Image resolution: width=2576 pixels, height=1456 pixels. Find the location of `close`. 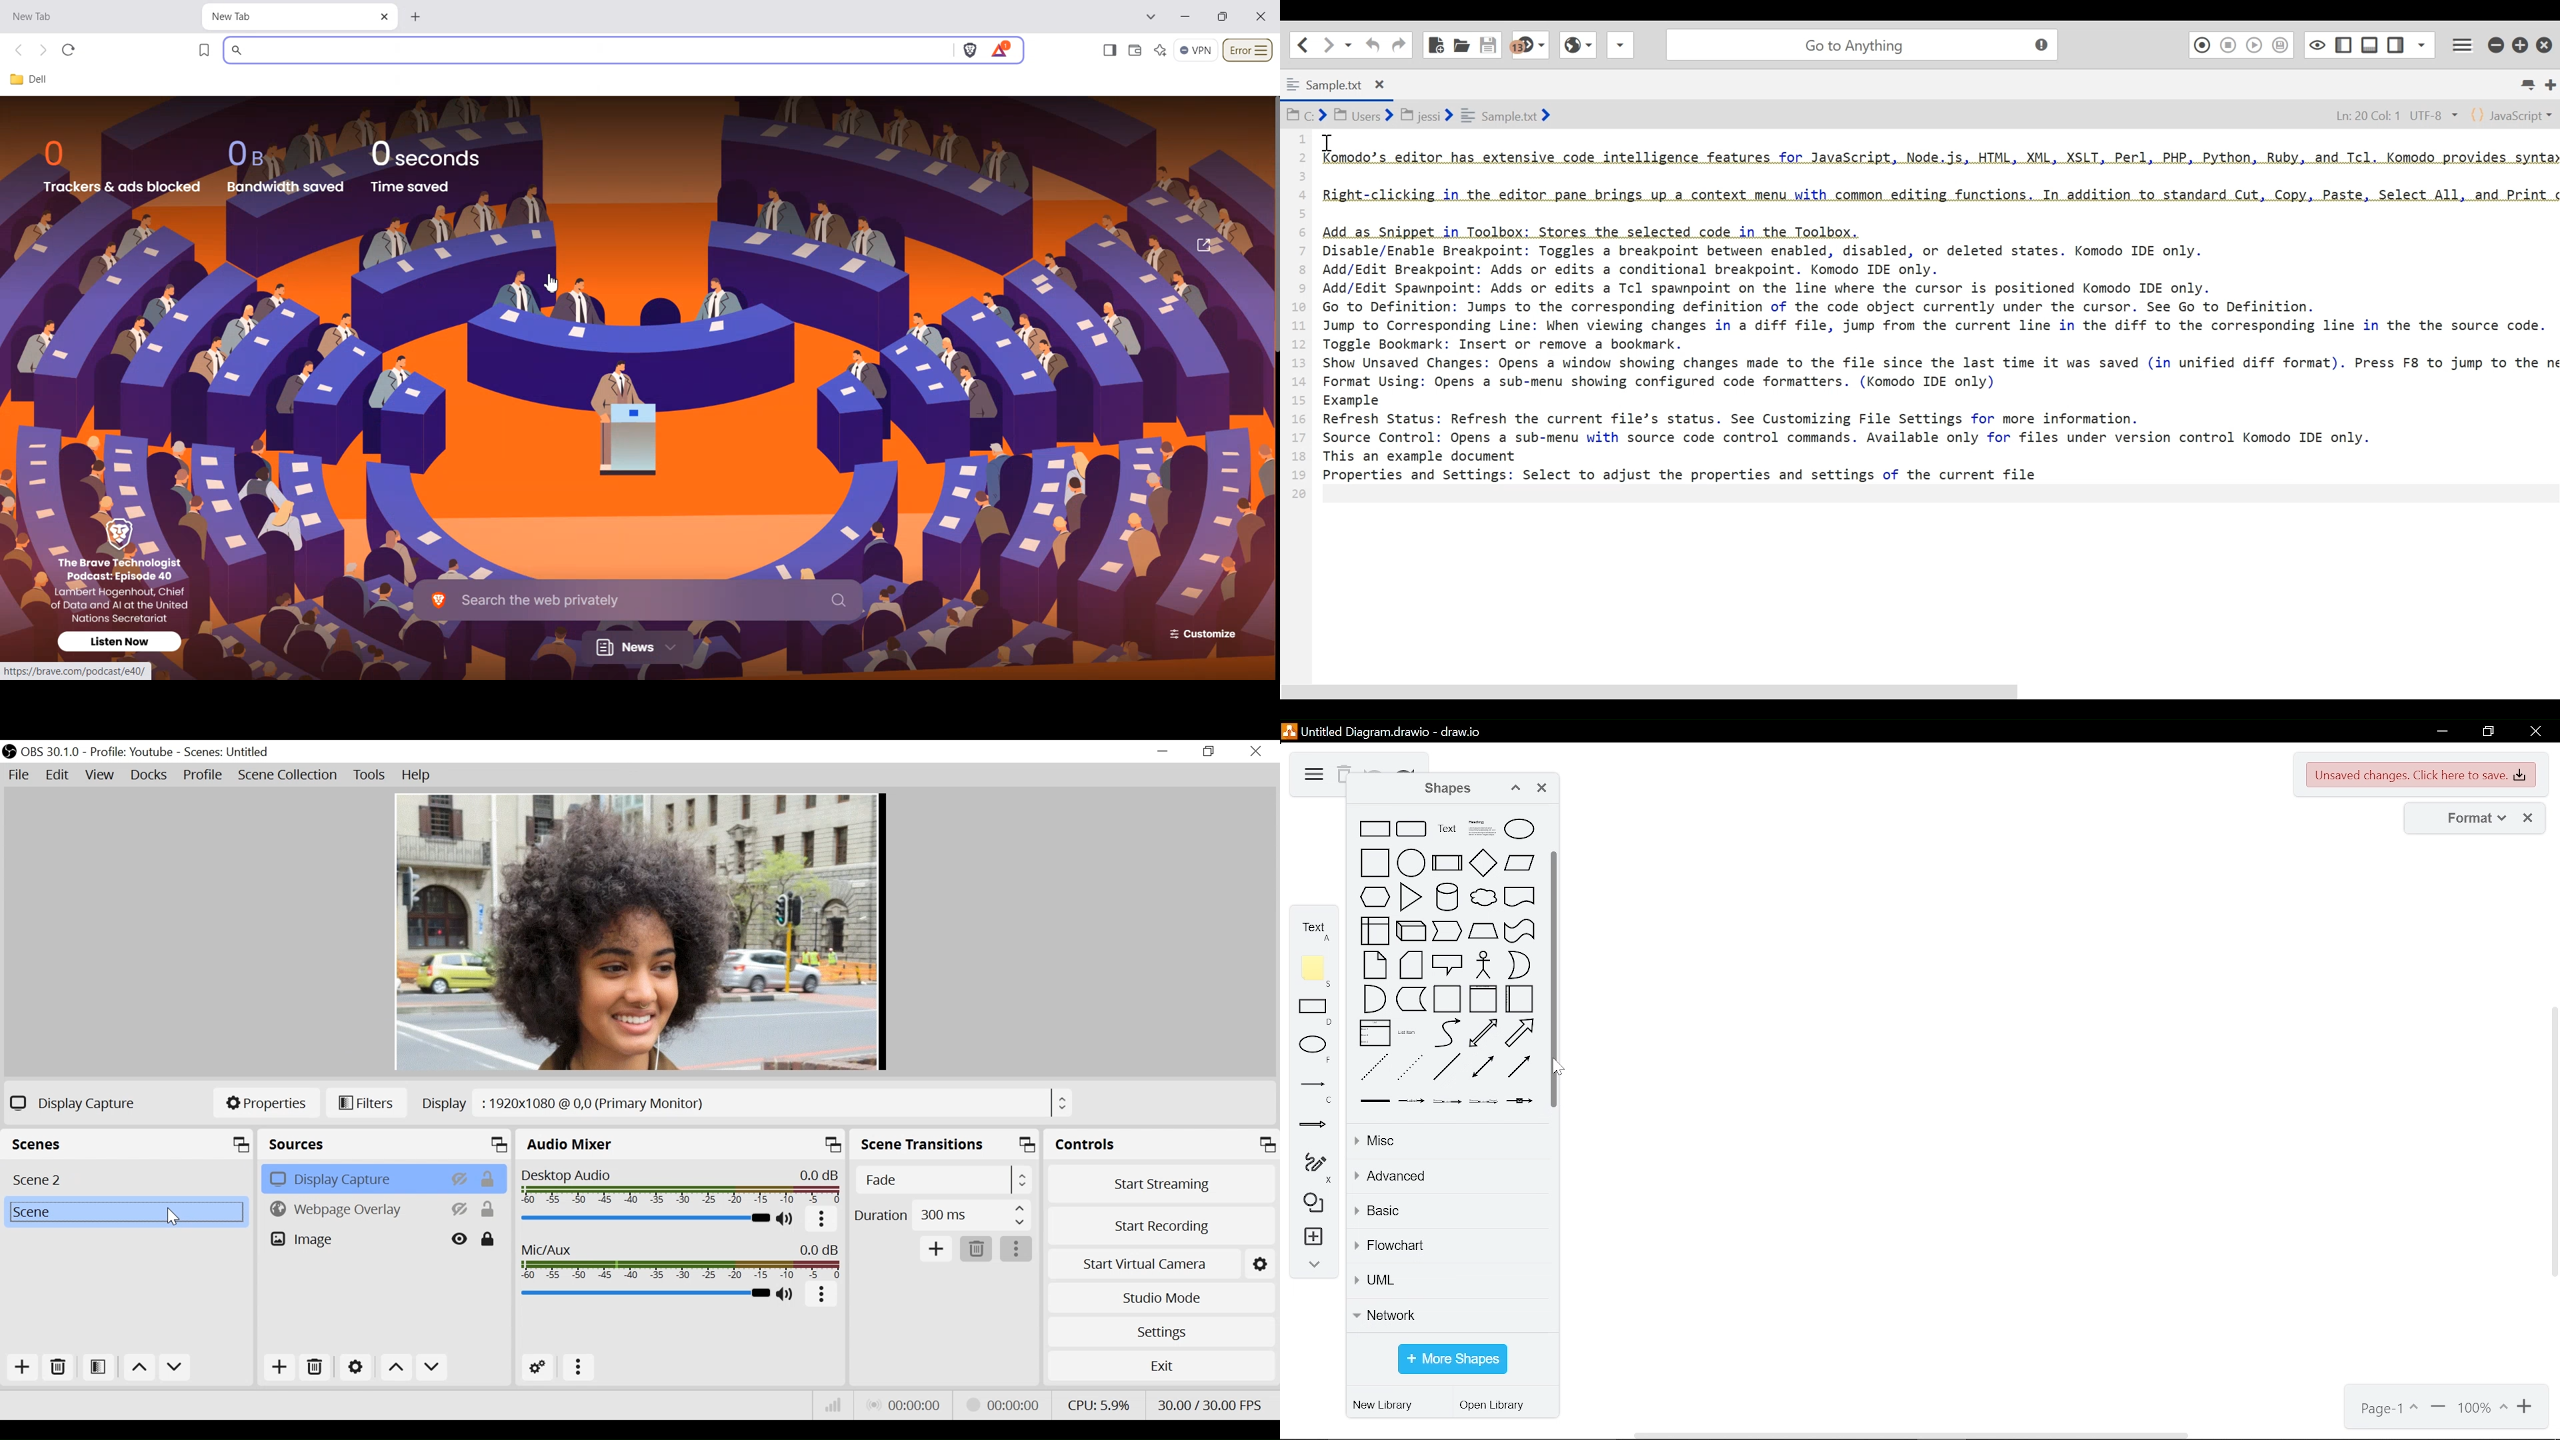

close is located at coordinates (1542, 790).